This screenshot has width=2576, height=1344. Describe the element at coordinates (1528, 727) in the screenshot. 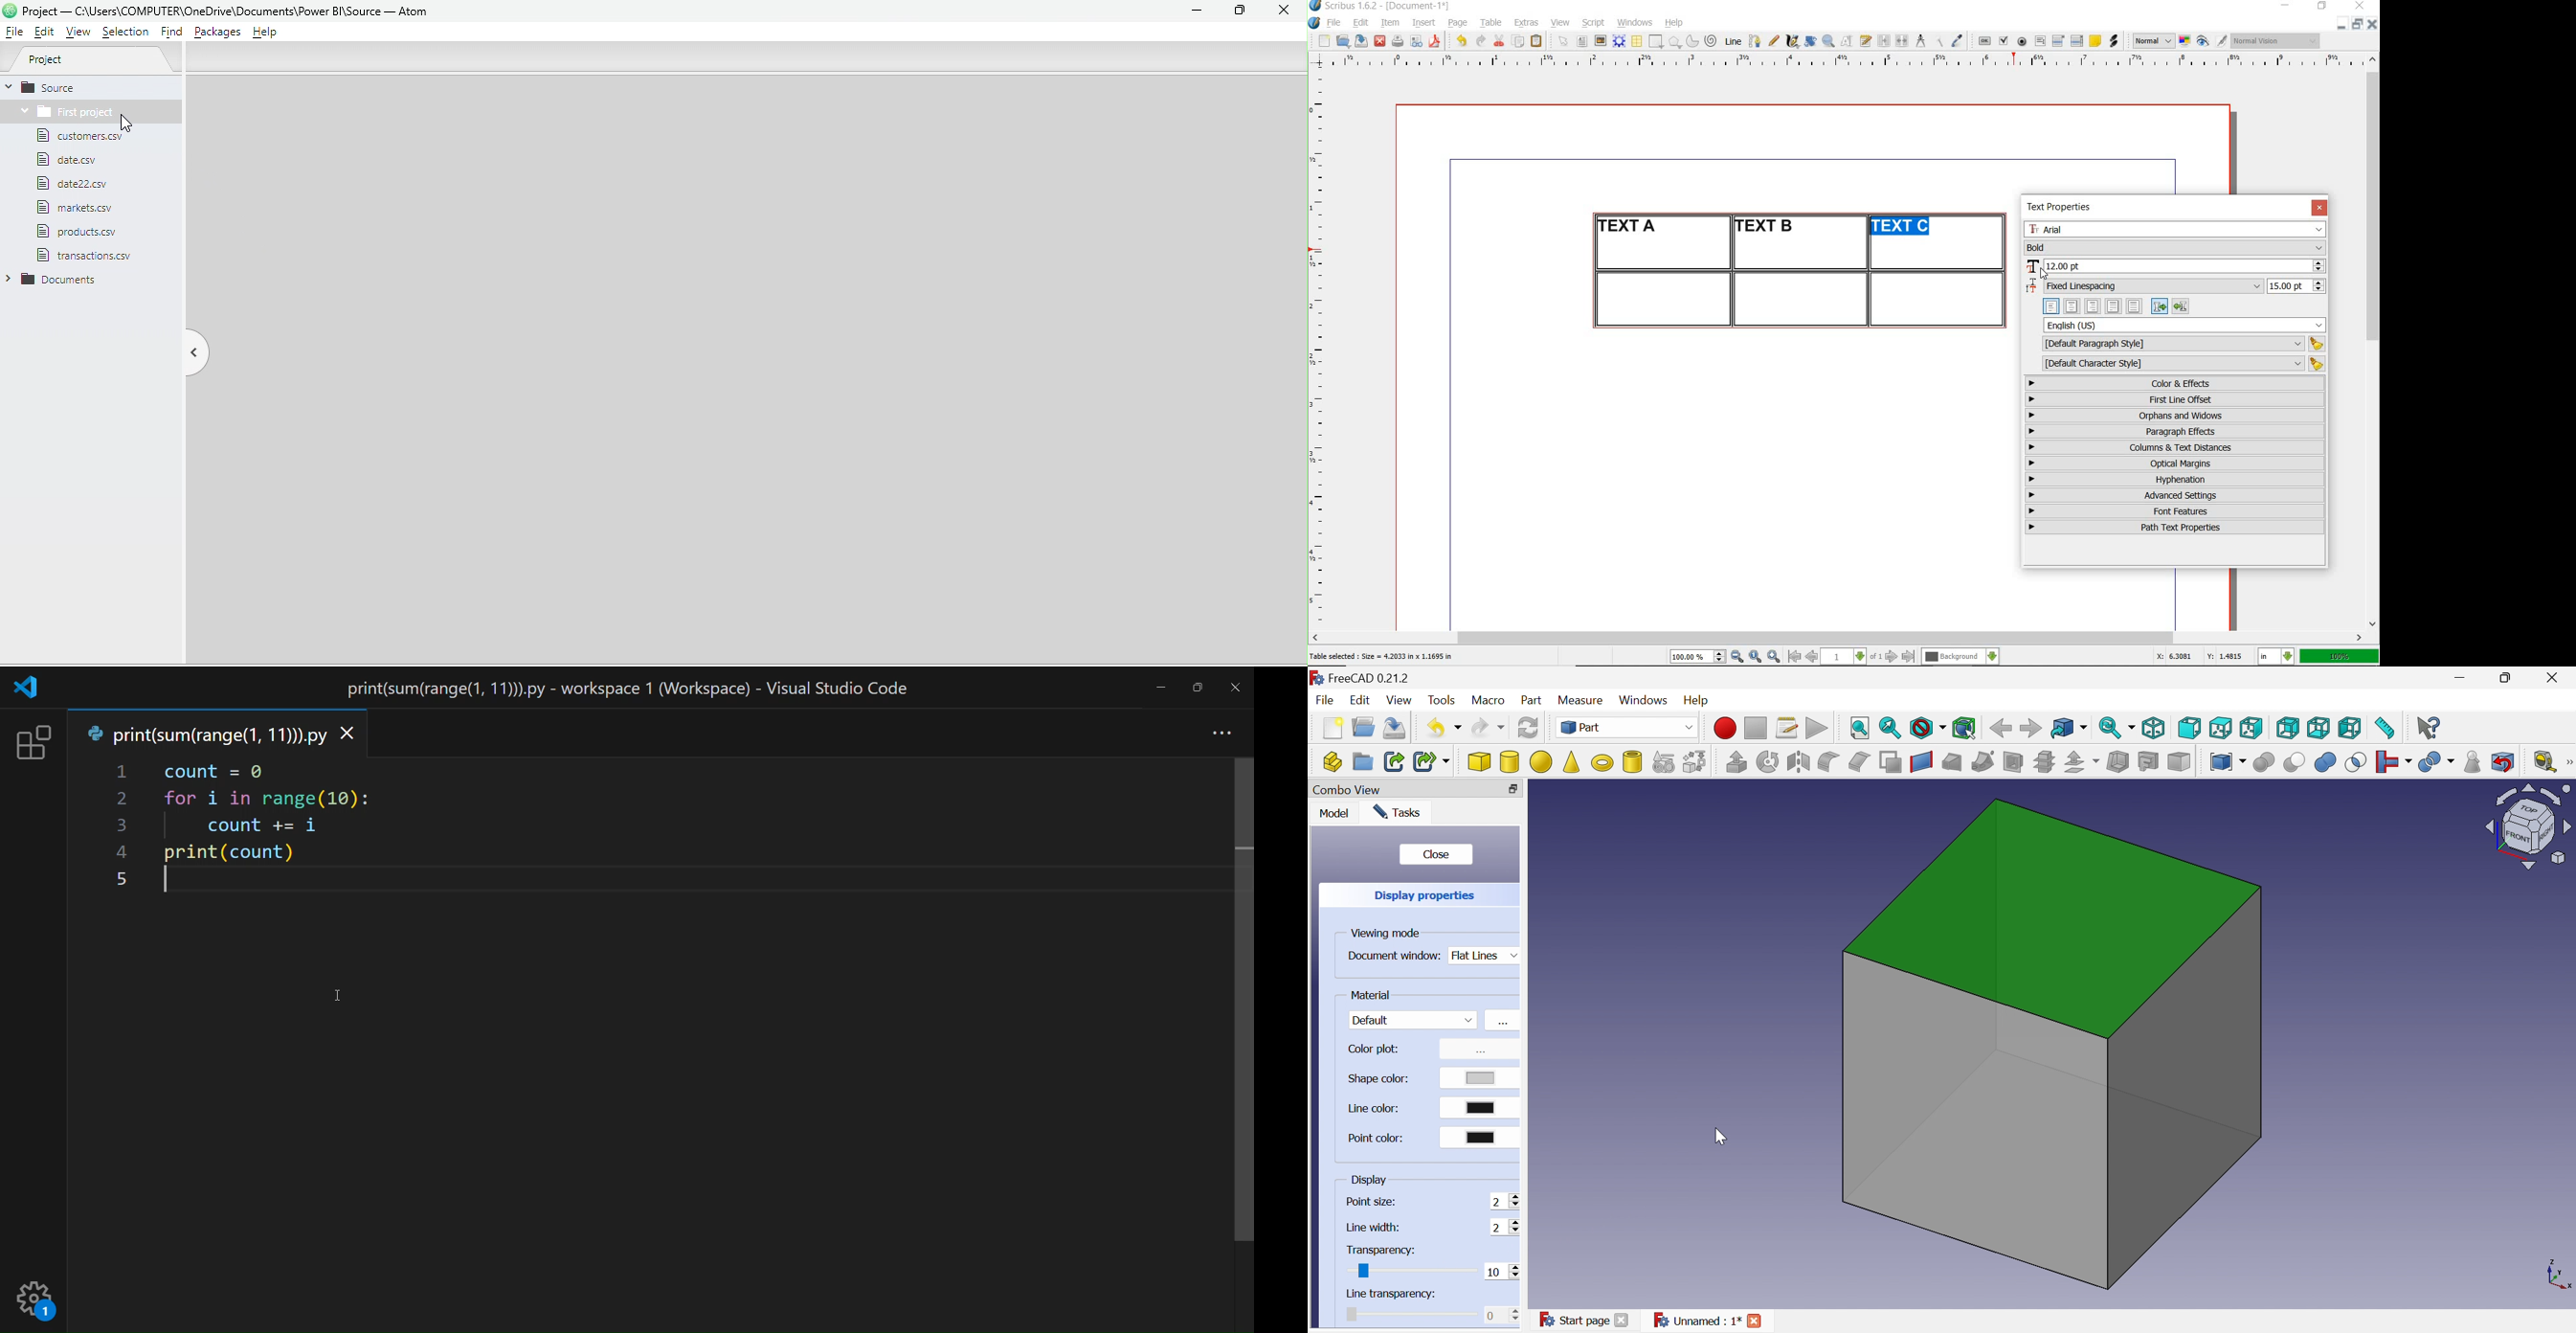

I see `Refresh` at that location.